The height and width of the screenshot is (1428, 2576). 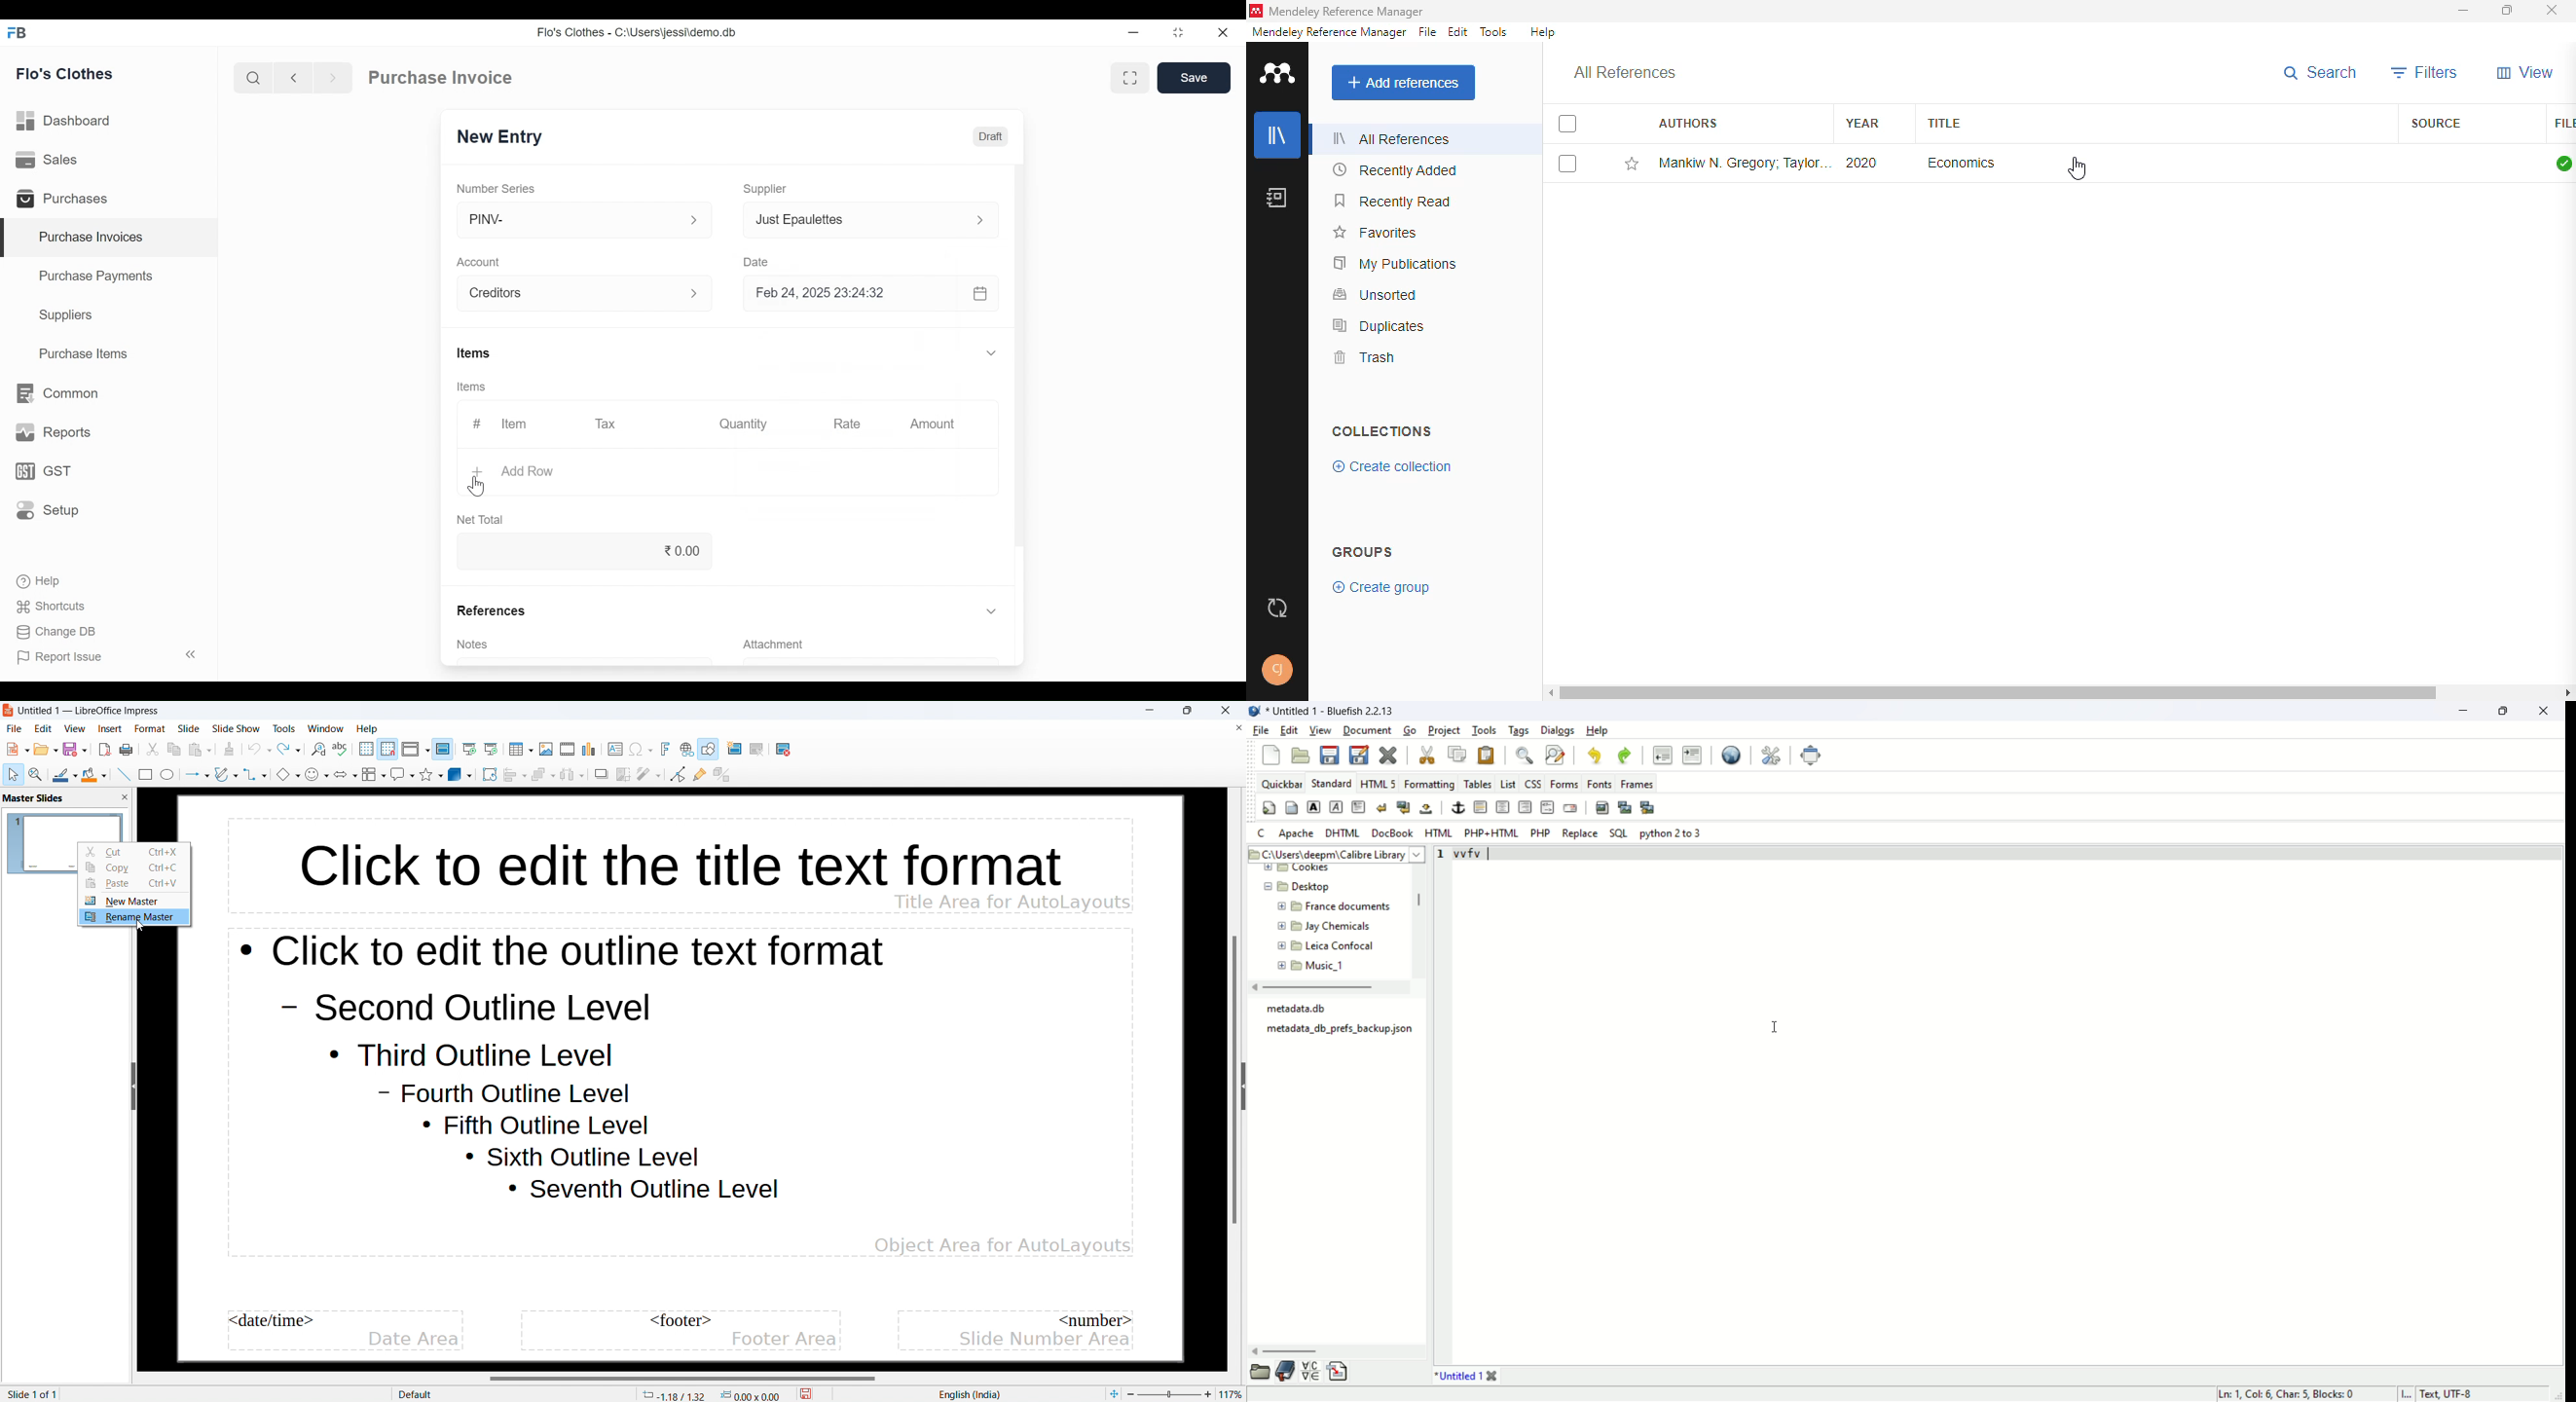 What do you see at coordinates (1394, 169) in the screenshot?
I see `recently added` at bounding box center [1394, 169].